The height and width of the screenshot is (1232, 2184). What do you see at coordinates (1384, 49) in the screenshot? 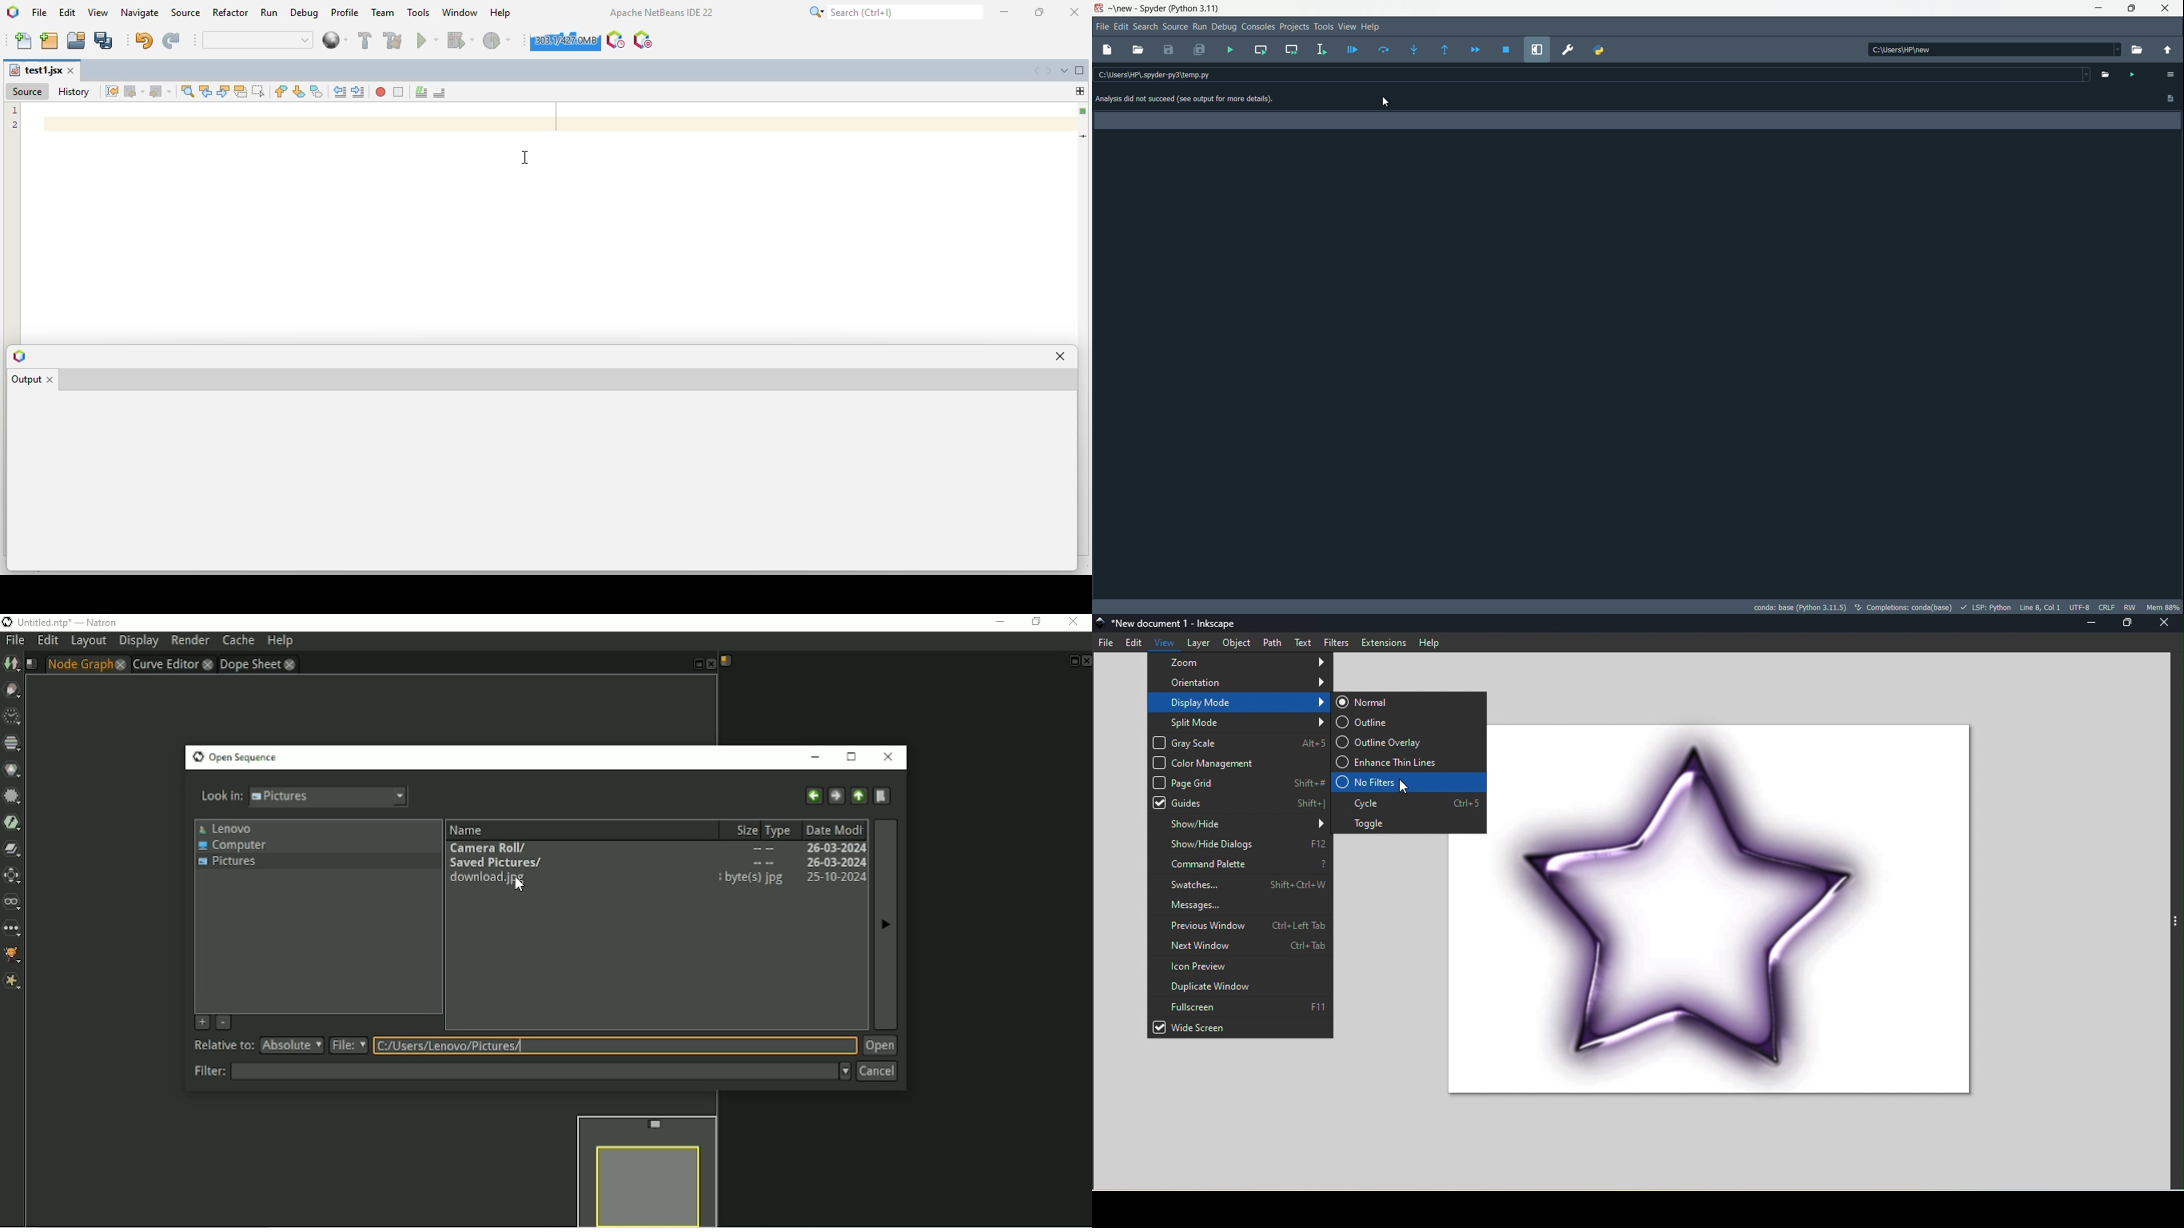
I see `run current line` at bounding box center [1384, 49].